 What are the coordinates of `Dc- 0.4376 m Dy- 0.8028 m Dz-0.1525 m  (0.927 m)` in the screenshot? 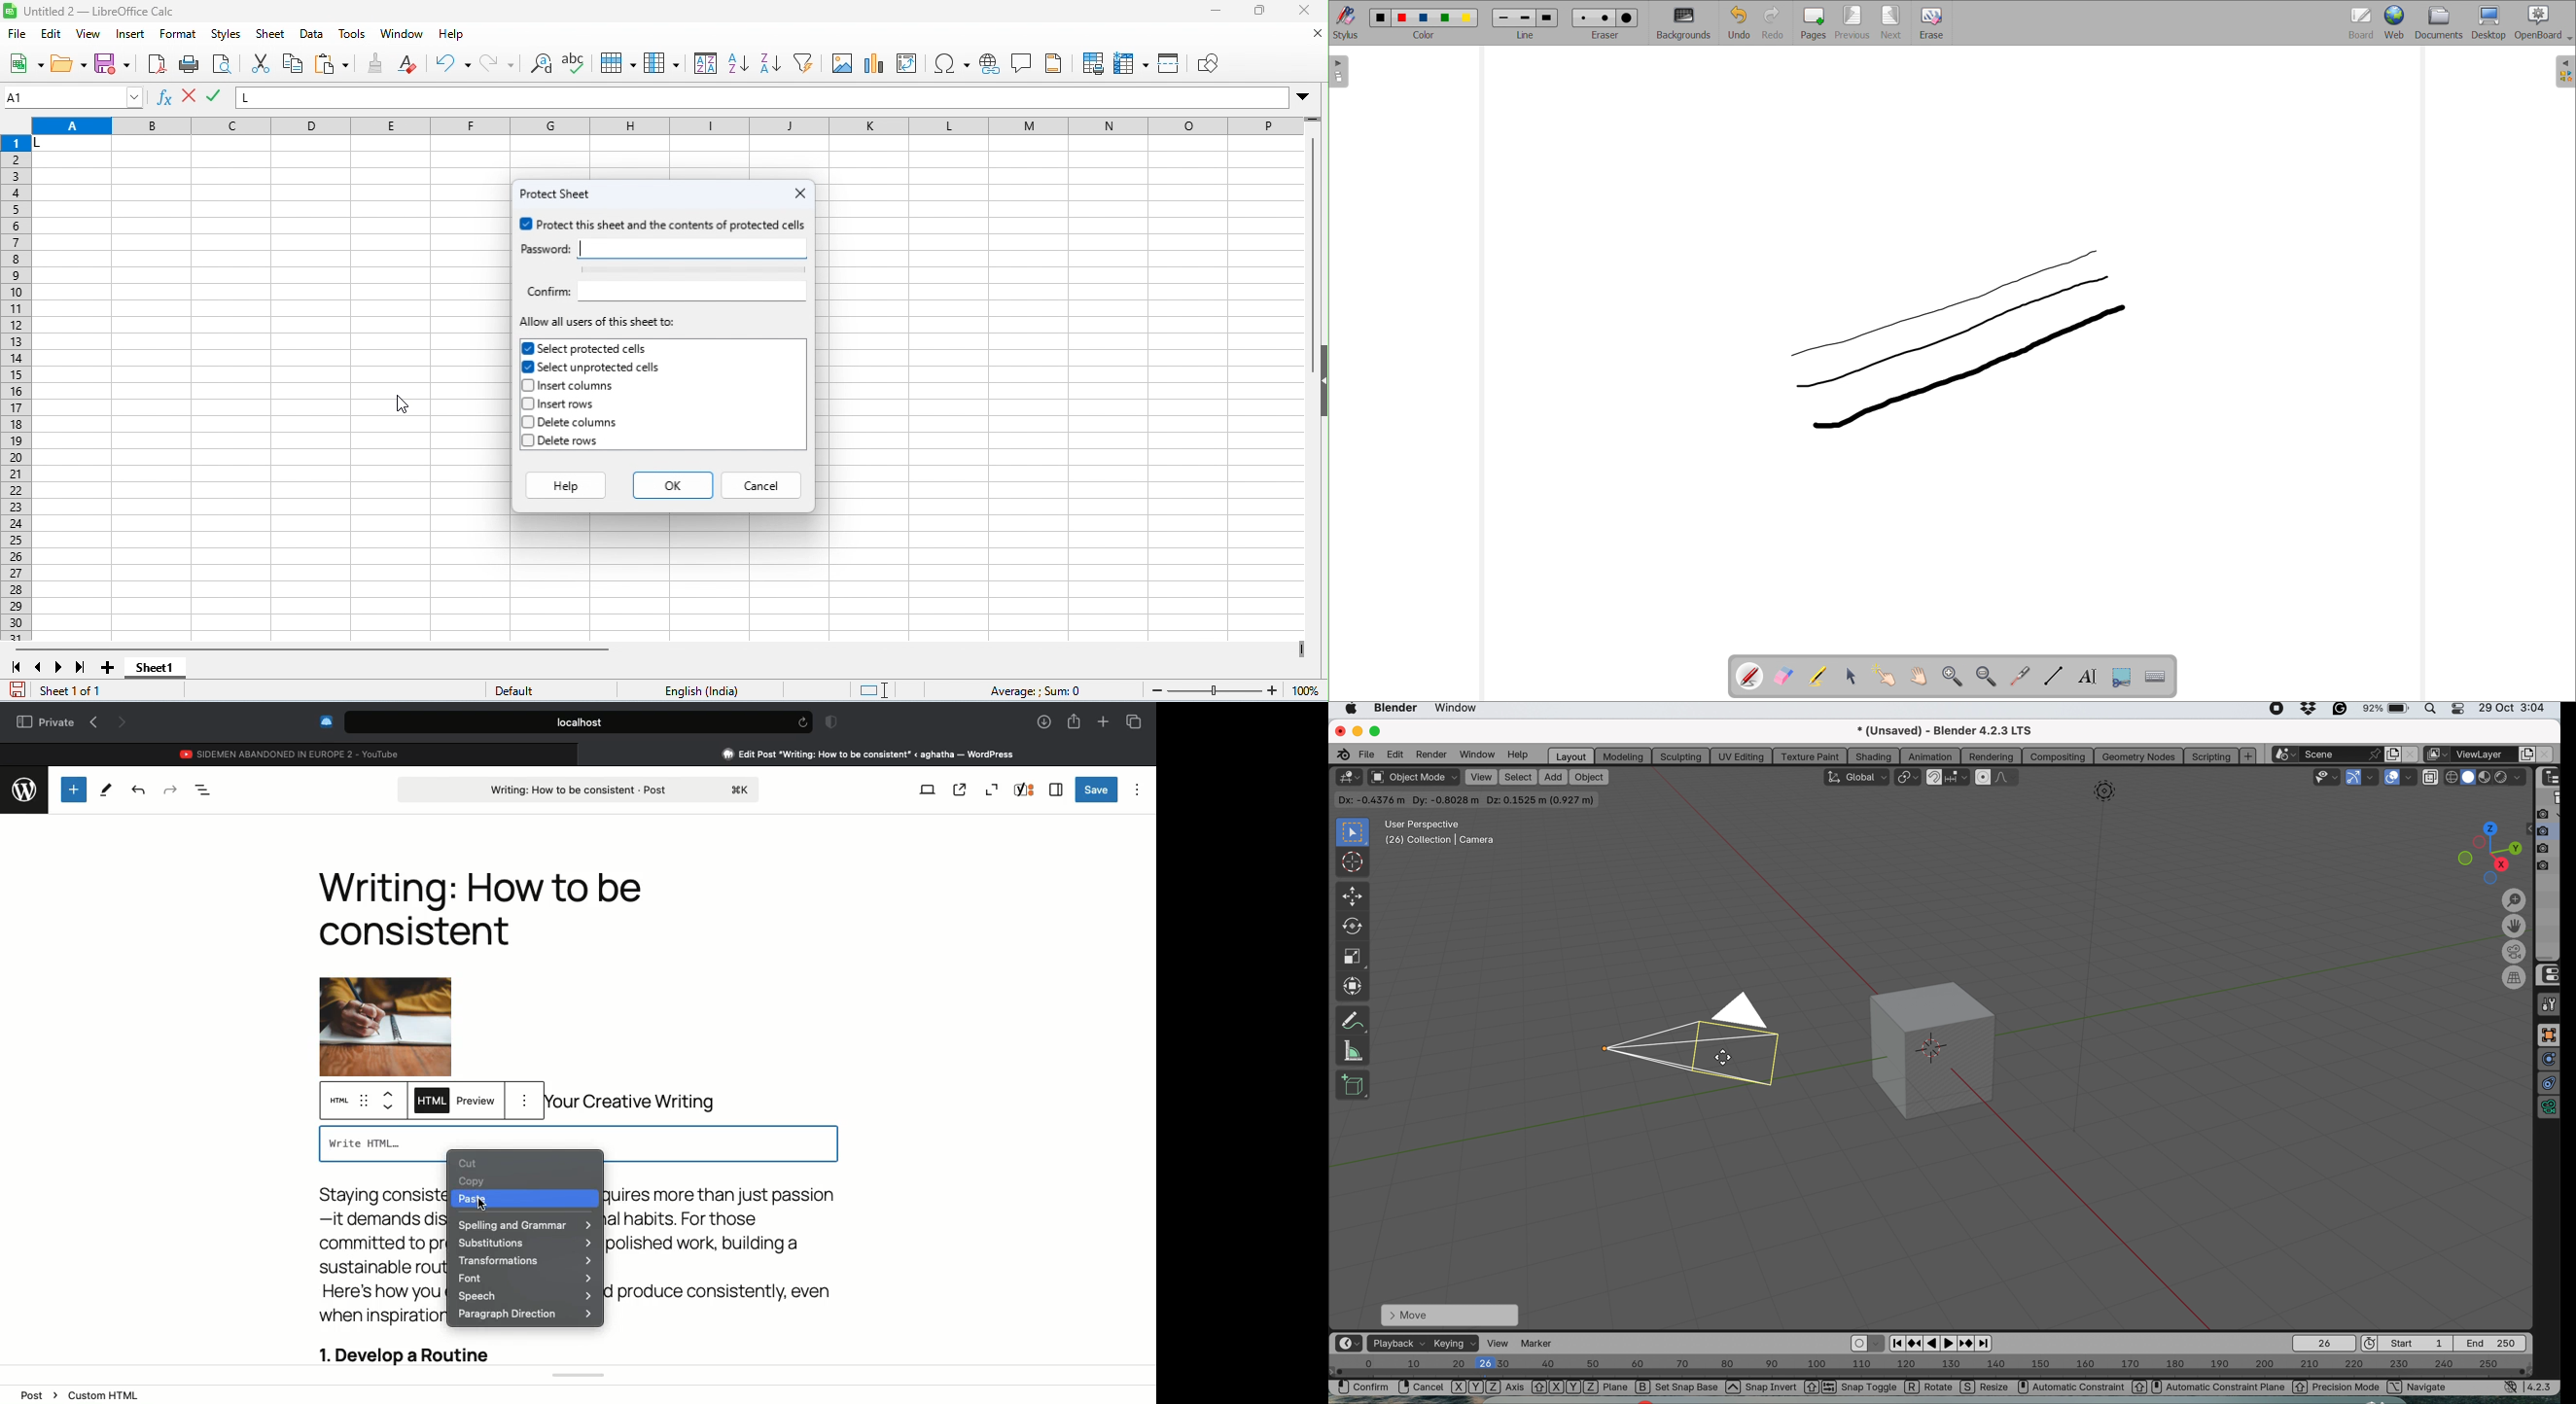 It's located at (1467, 800).